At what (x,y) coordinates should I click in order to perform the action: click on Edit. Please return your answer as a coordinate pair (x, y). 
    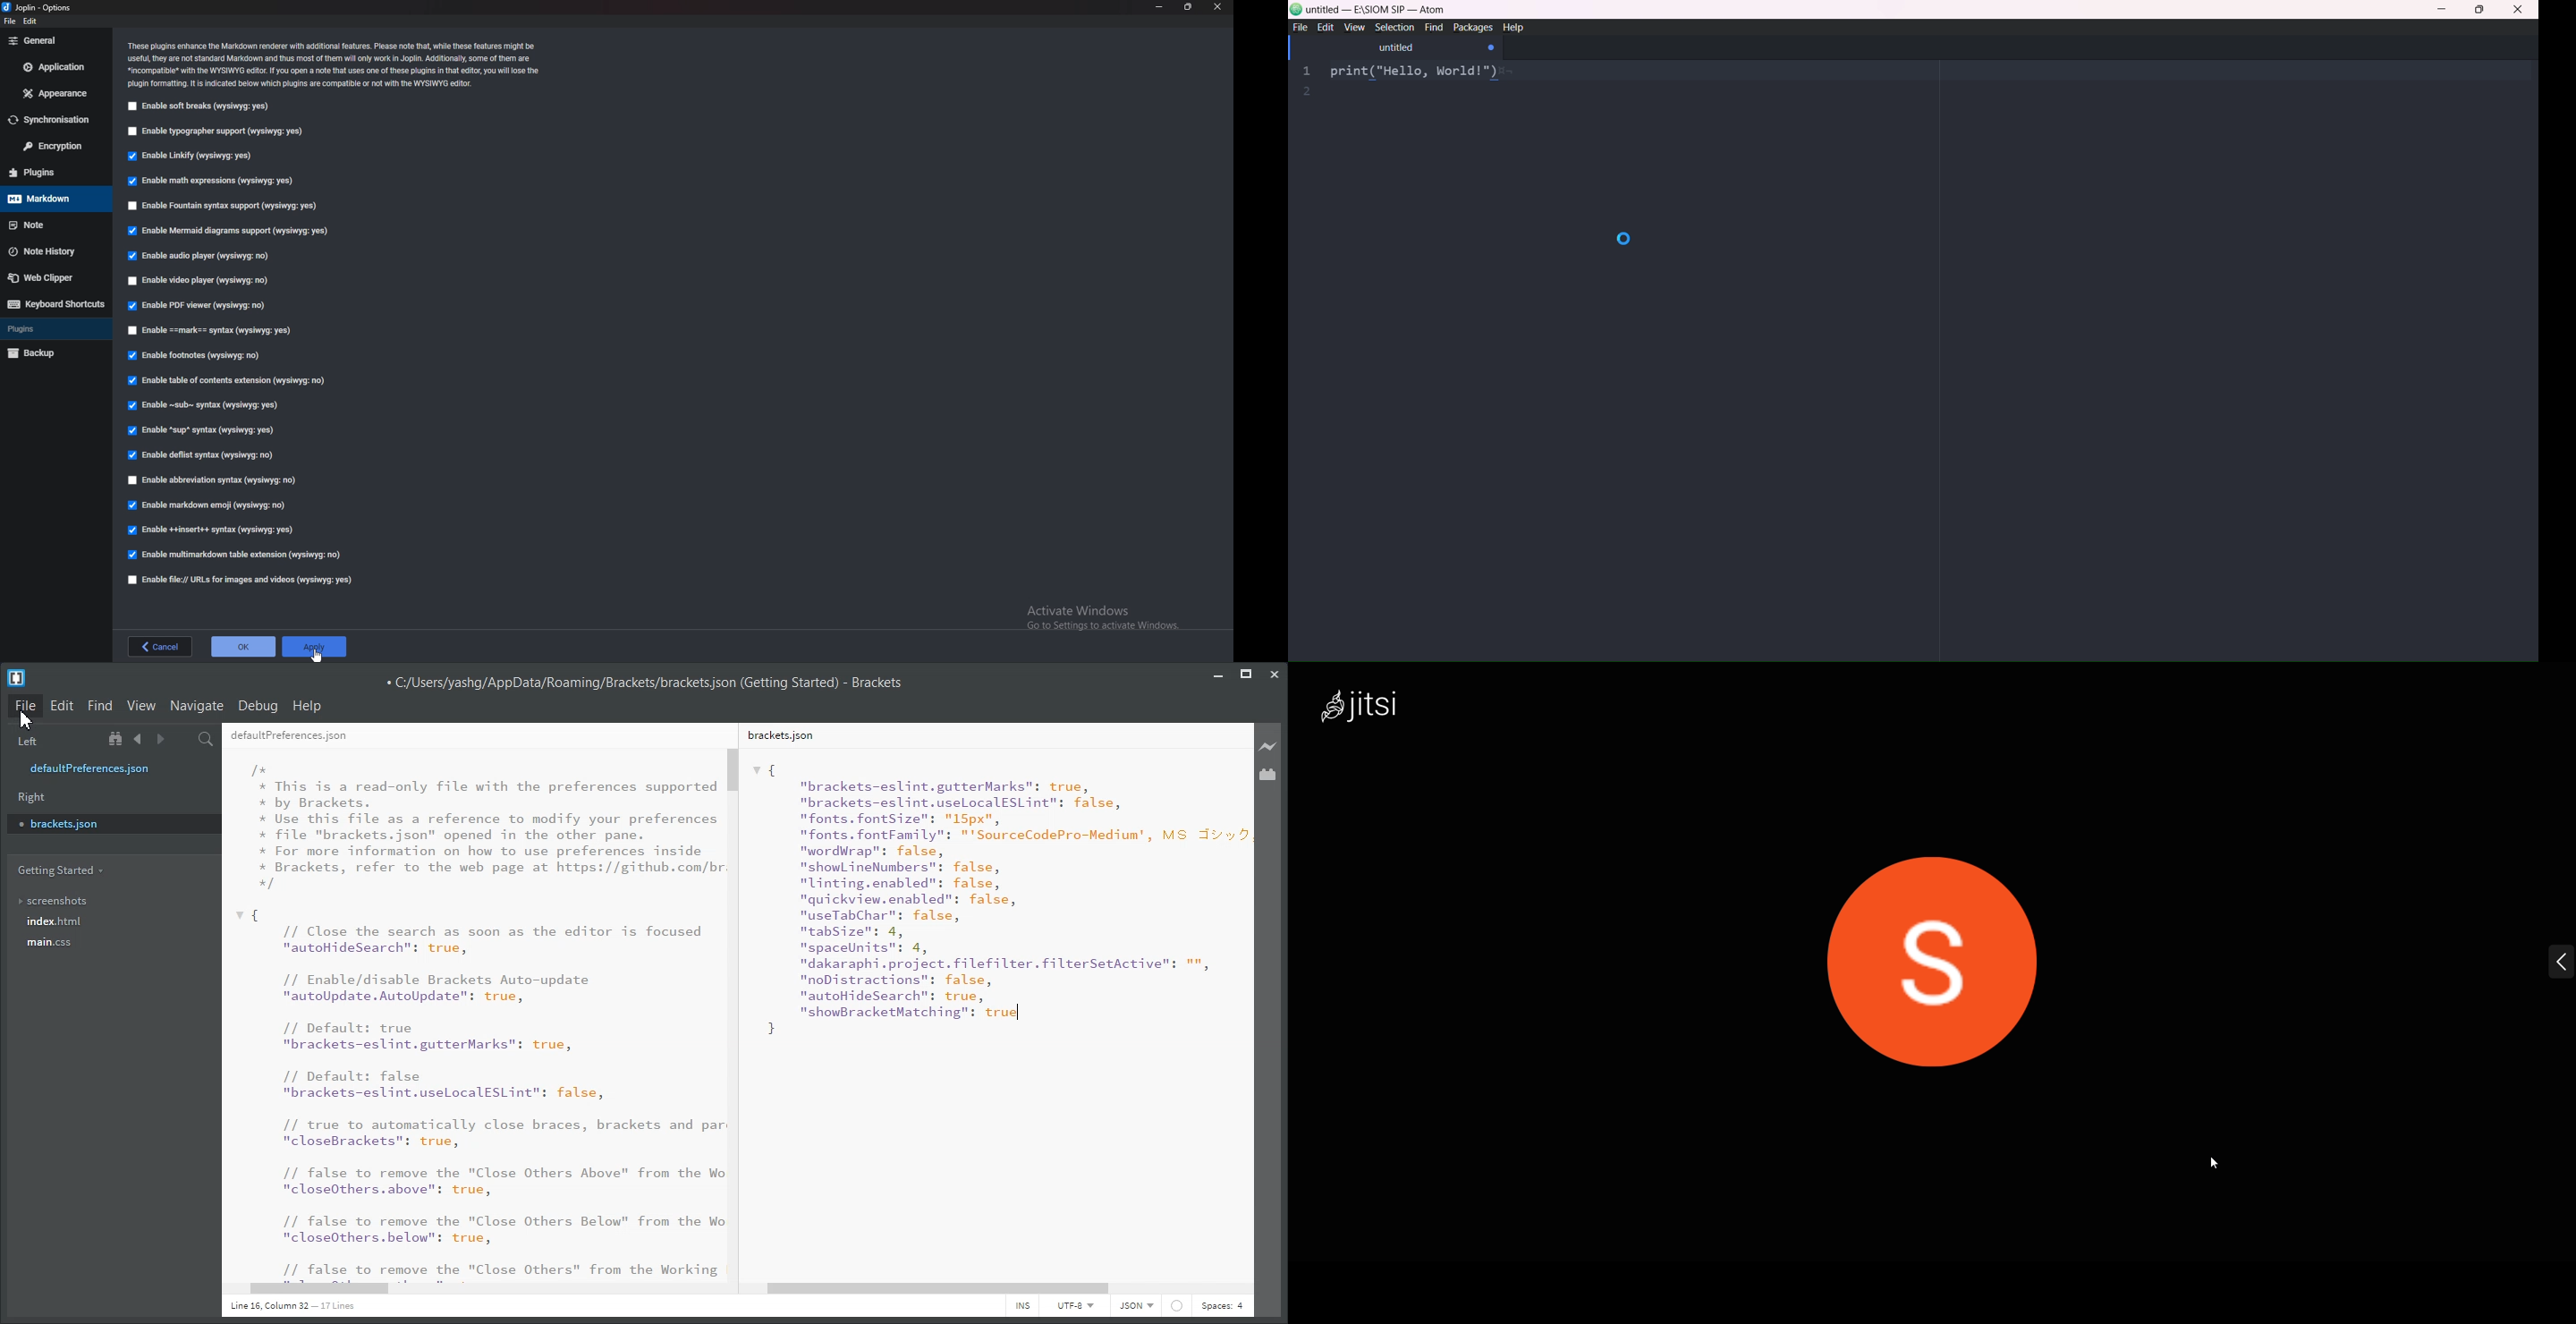
    Looking at the image, I should click on (62, 706).